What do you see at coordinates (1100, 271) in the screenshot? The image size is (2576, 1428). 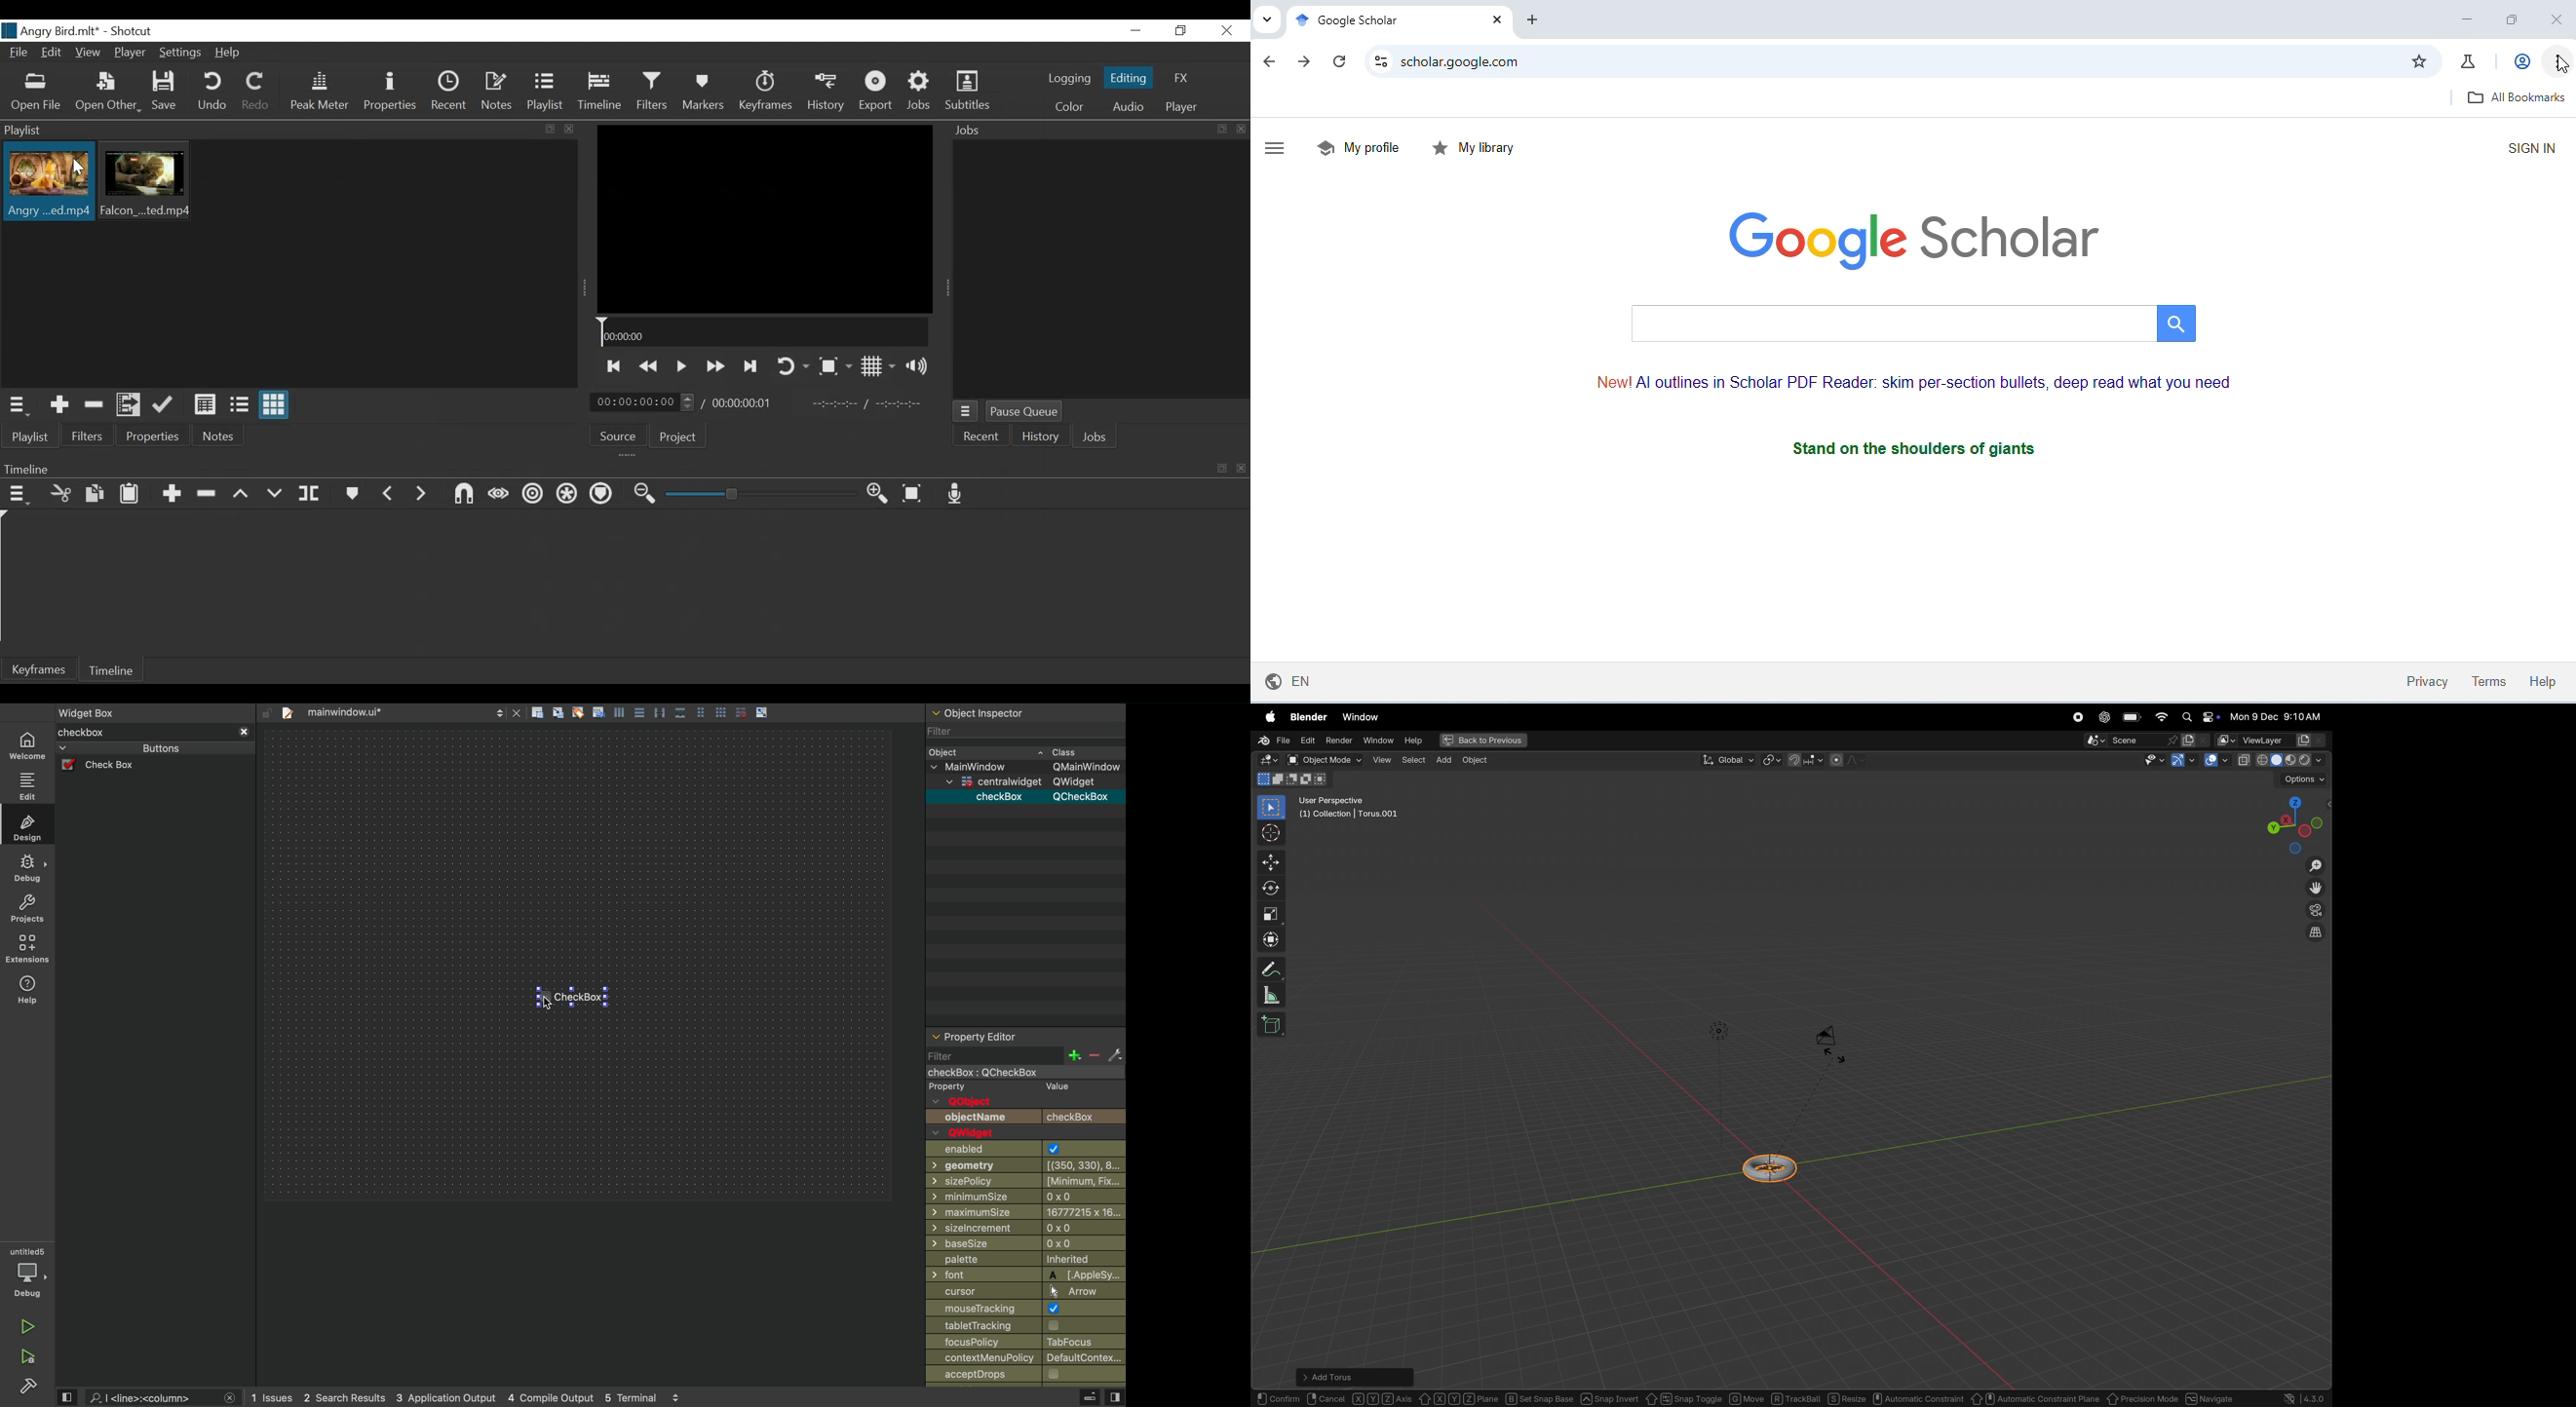 I see `Jobs Panel` at bounding box center [1100, 271].